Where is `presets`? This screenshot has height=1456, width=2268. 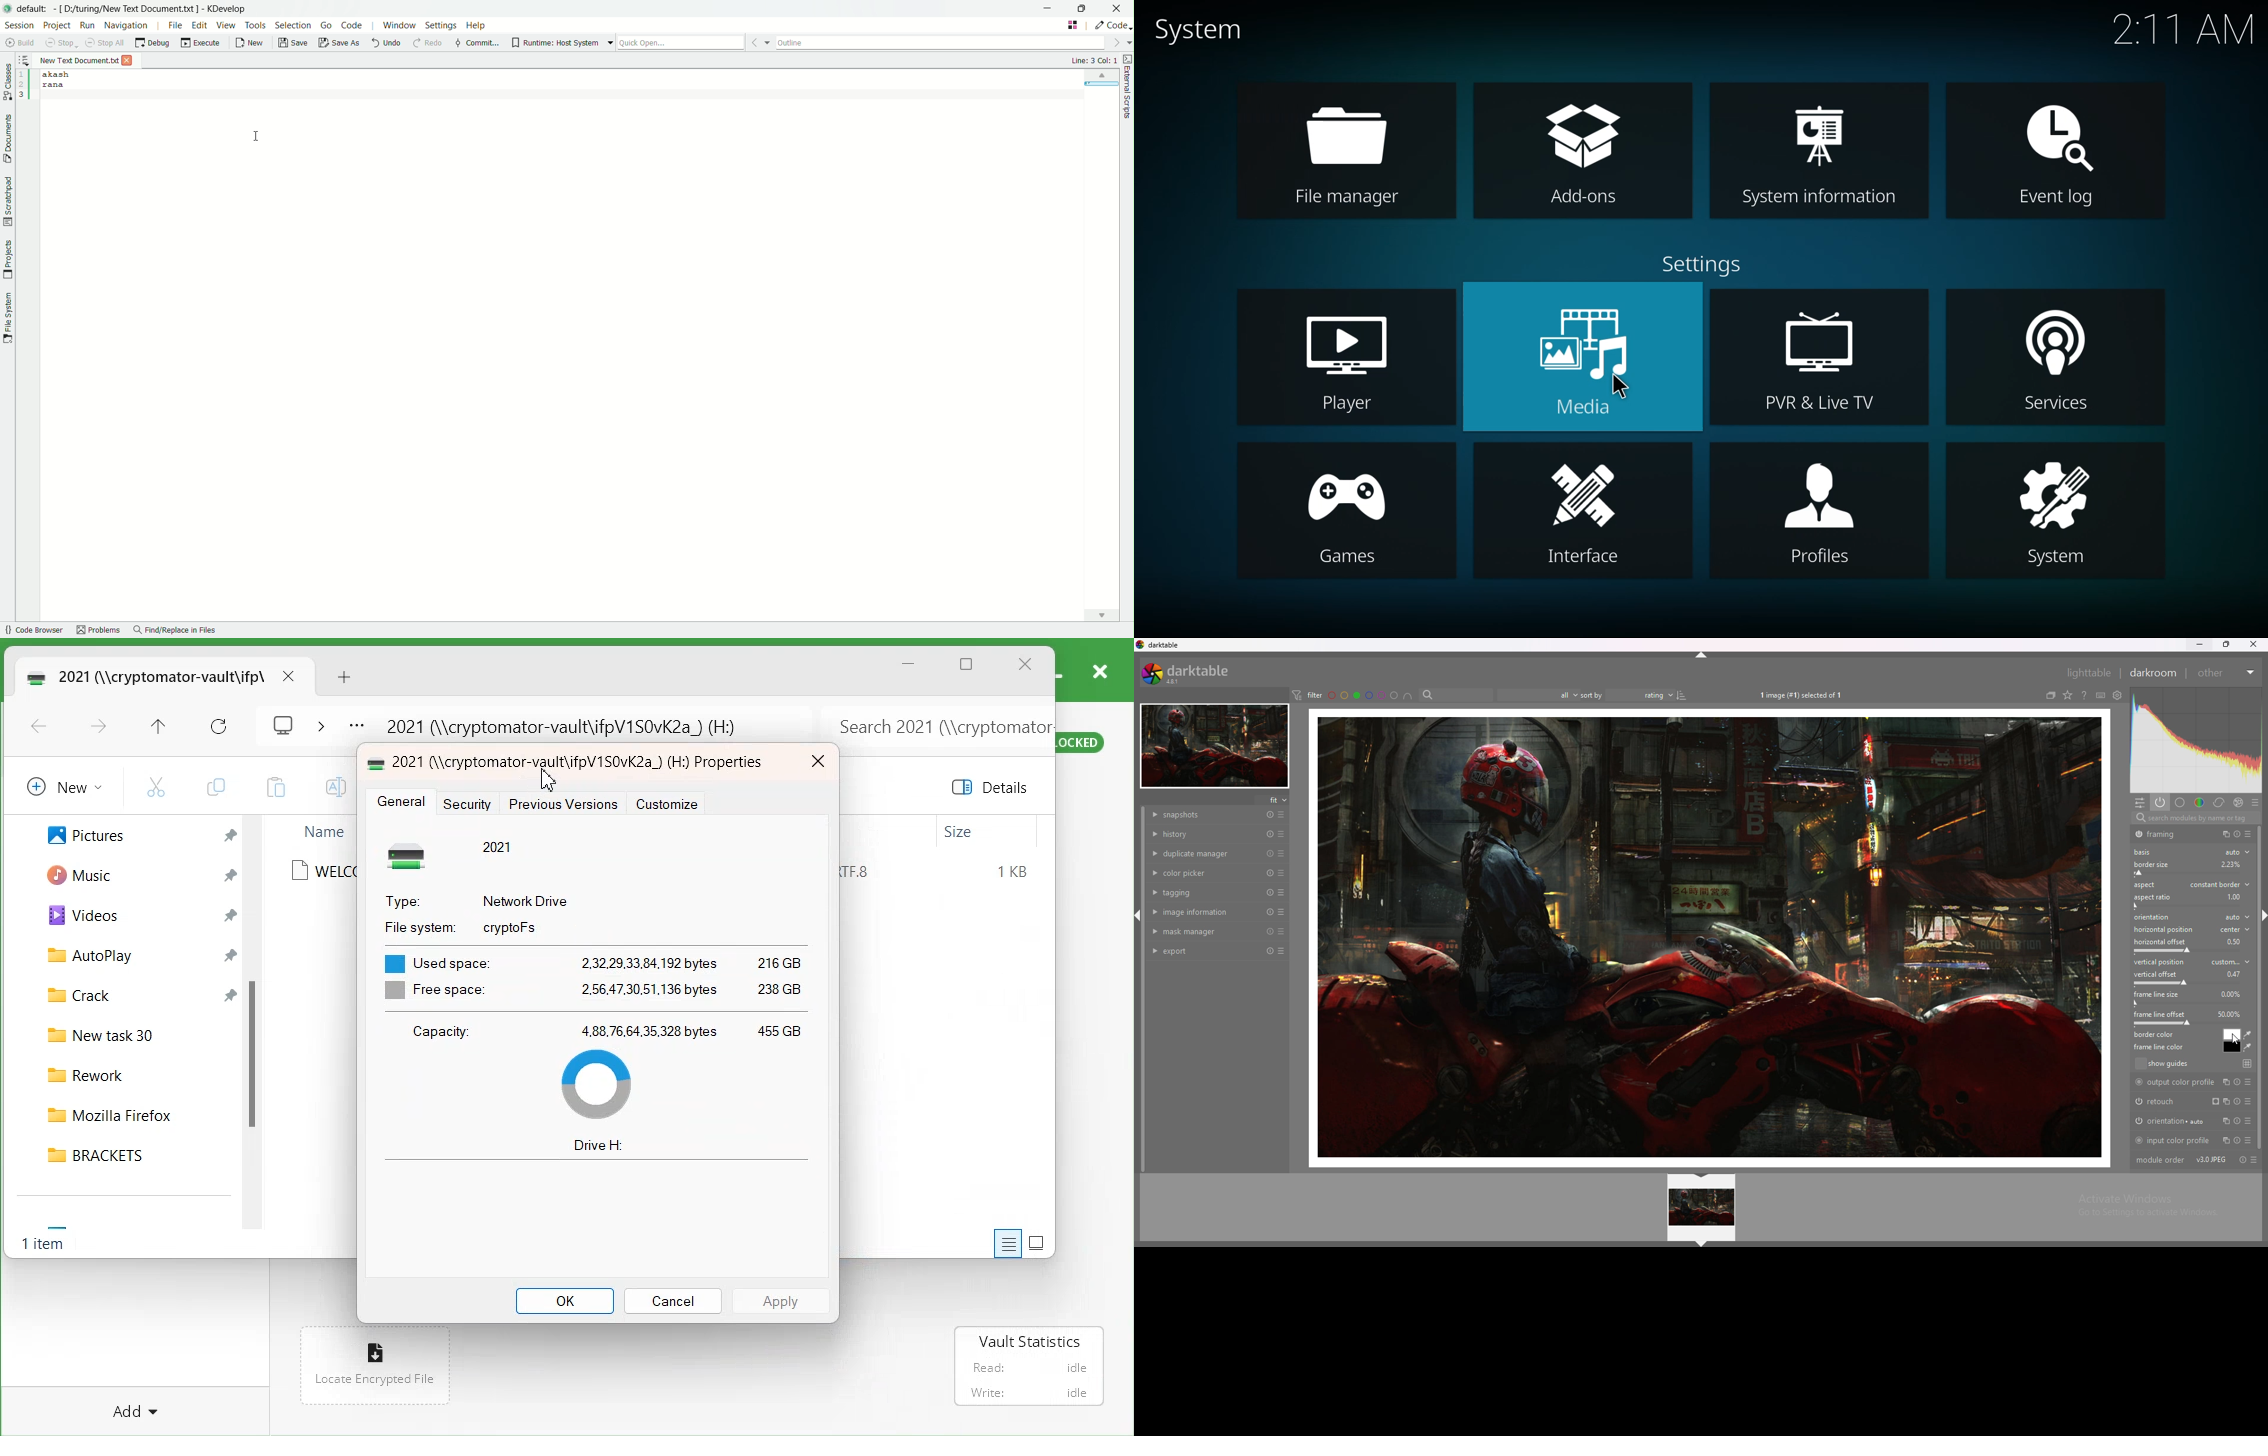
presets is located at coordinates (1282, 931).